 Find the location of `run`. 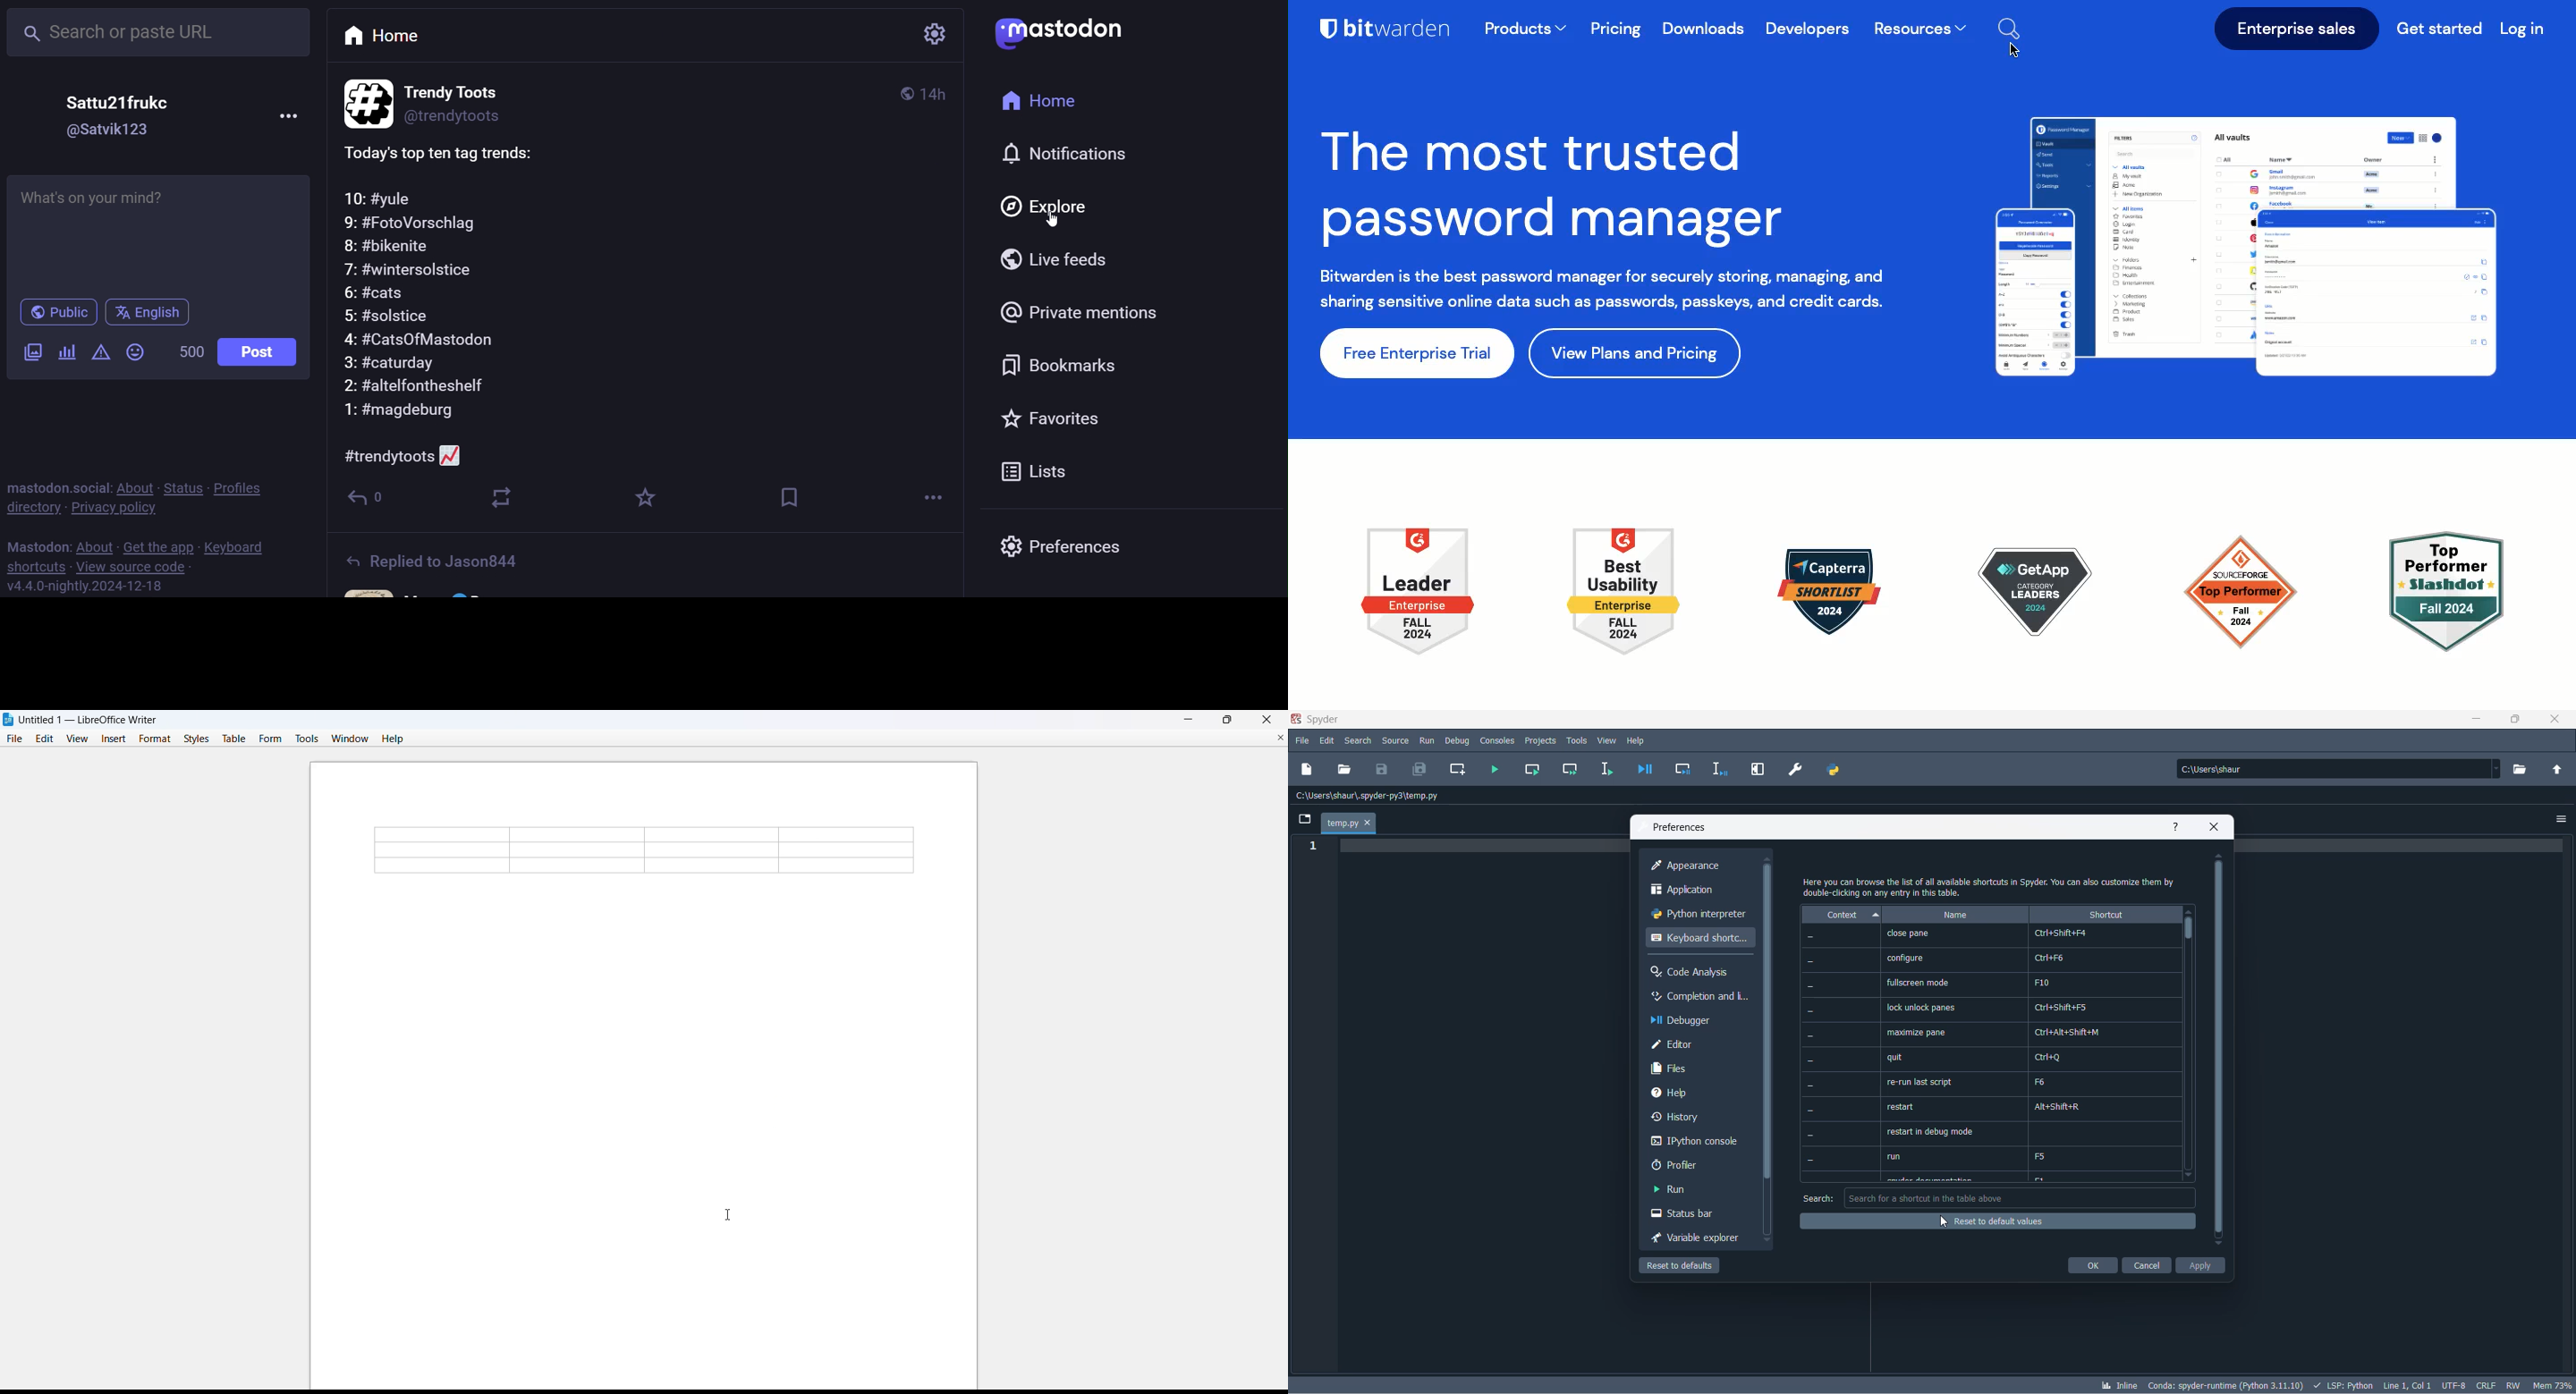

run is located at coordinates (1424, 739).